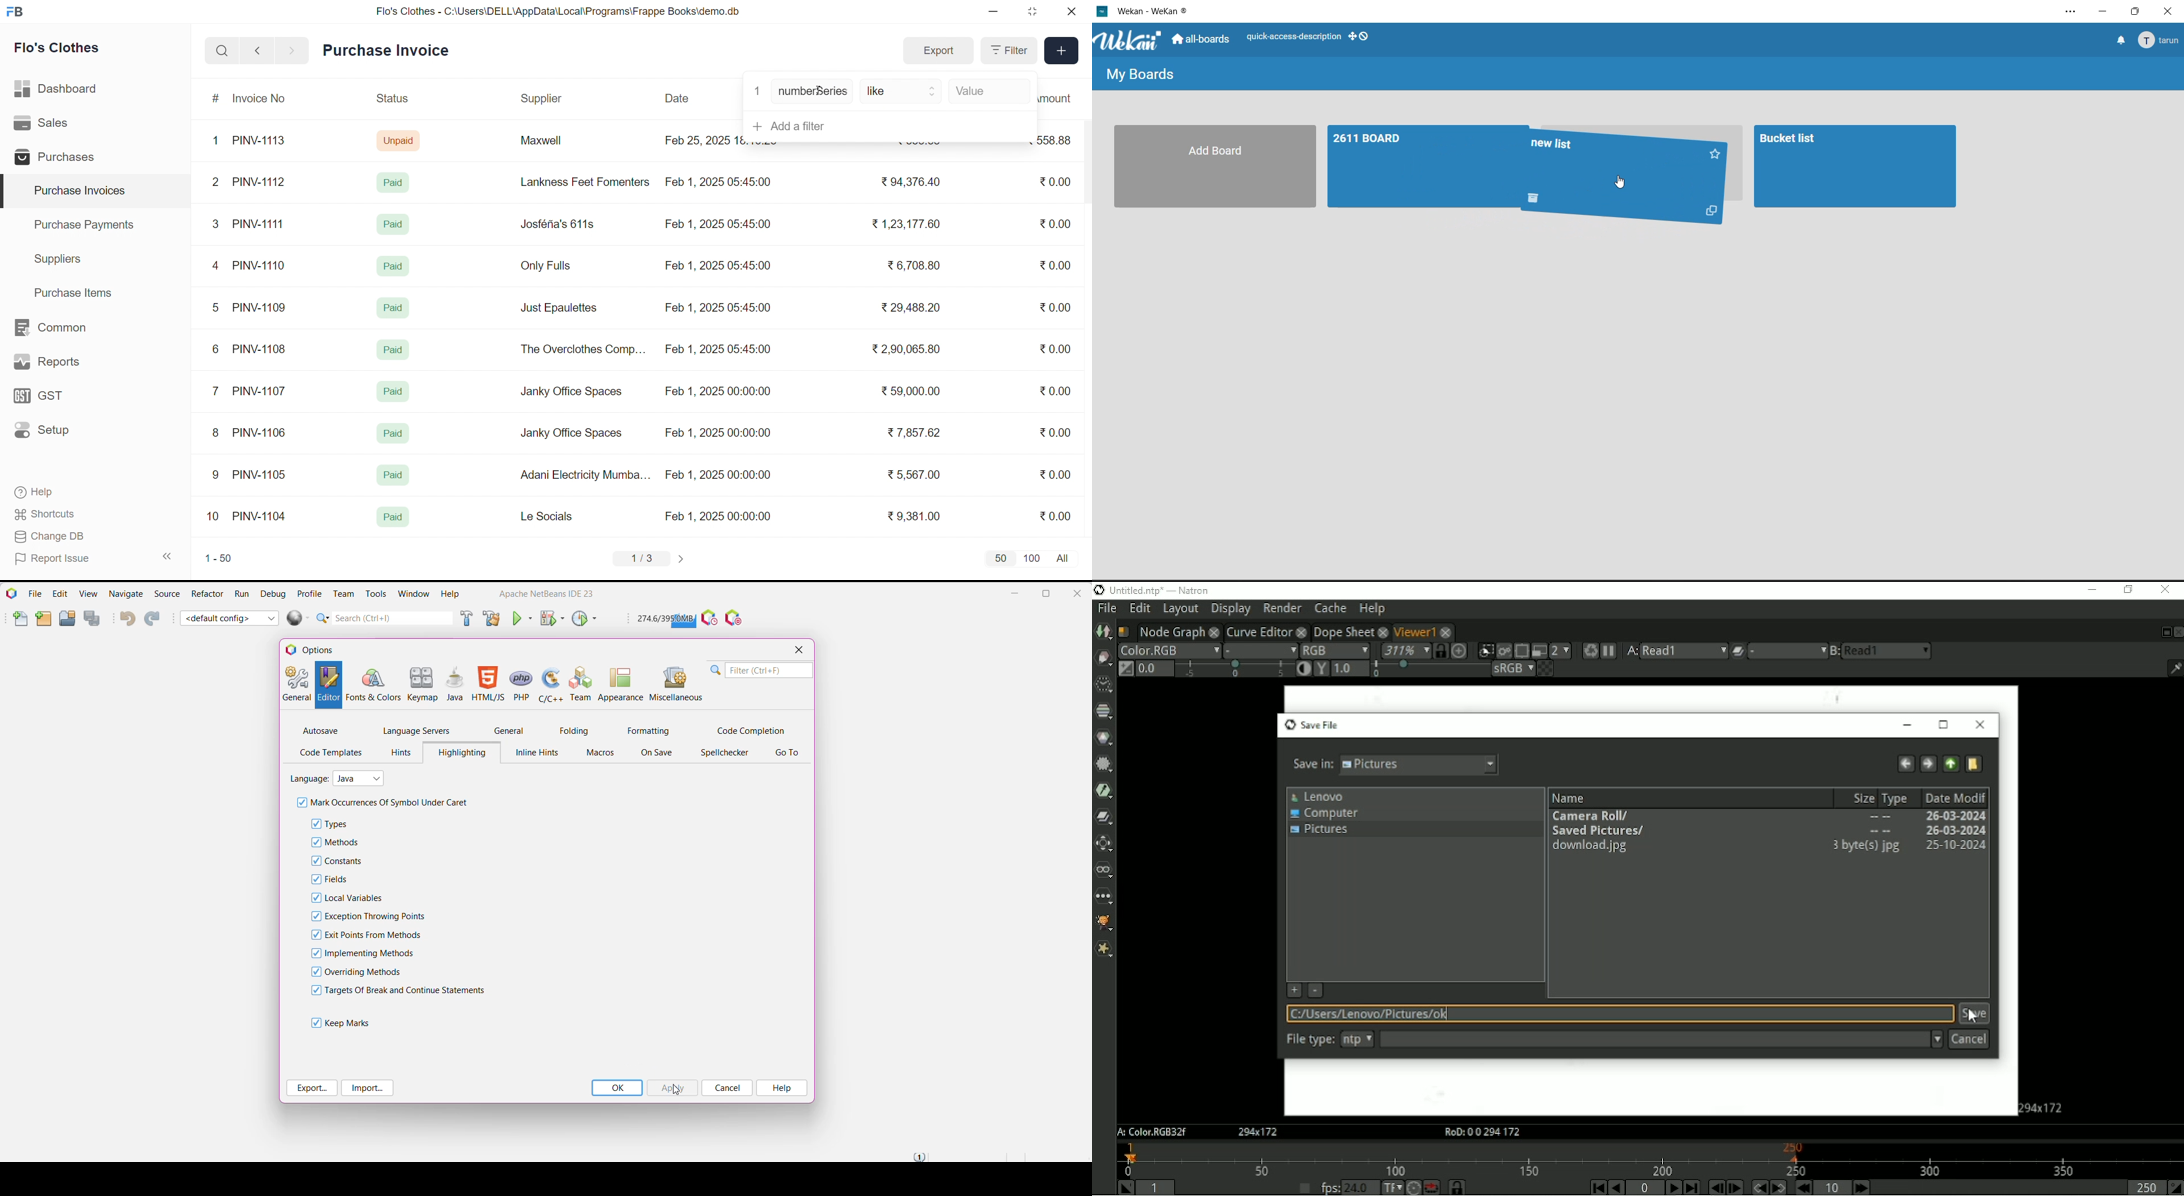 The image size is (2184, 1204). Describe the element at coordinates (218, 560) in the screenshot. I see `1-50` at that location.